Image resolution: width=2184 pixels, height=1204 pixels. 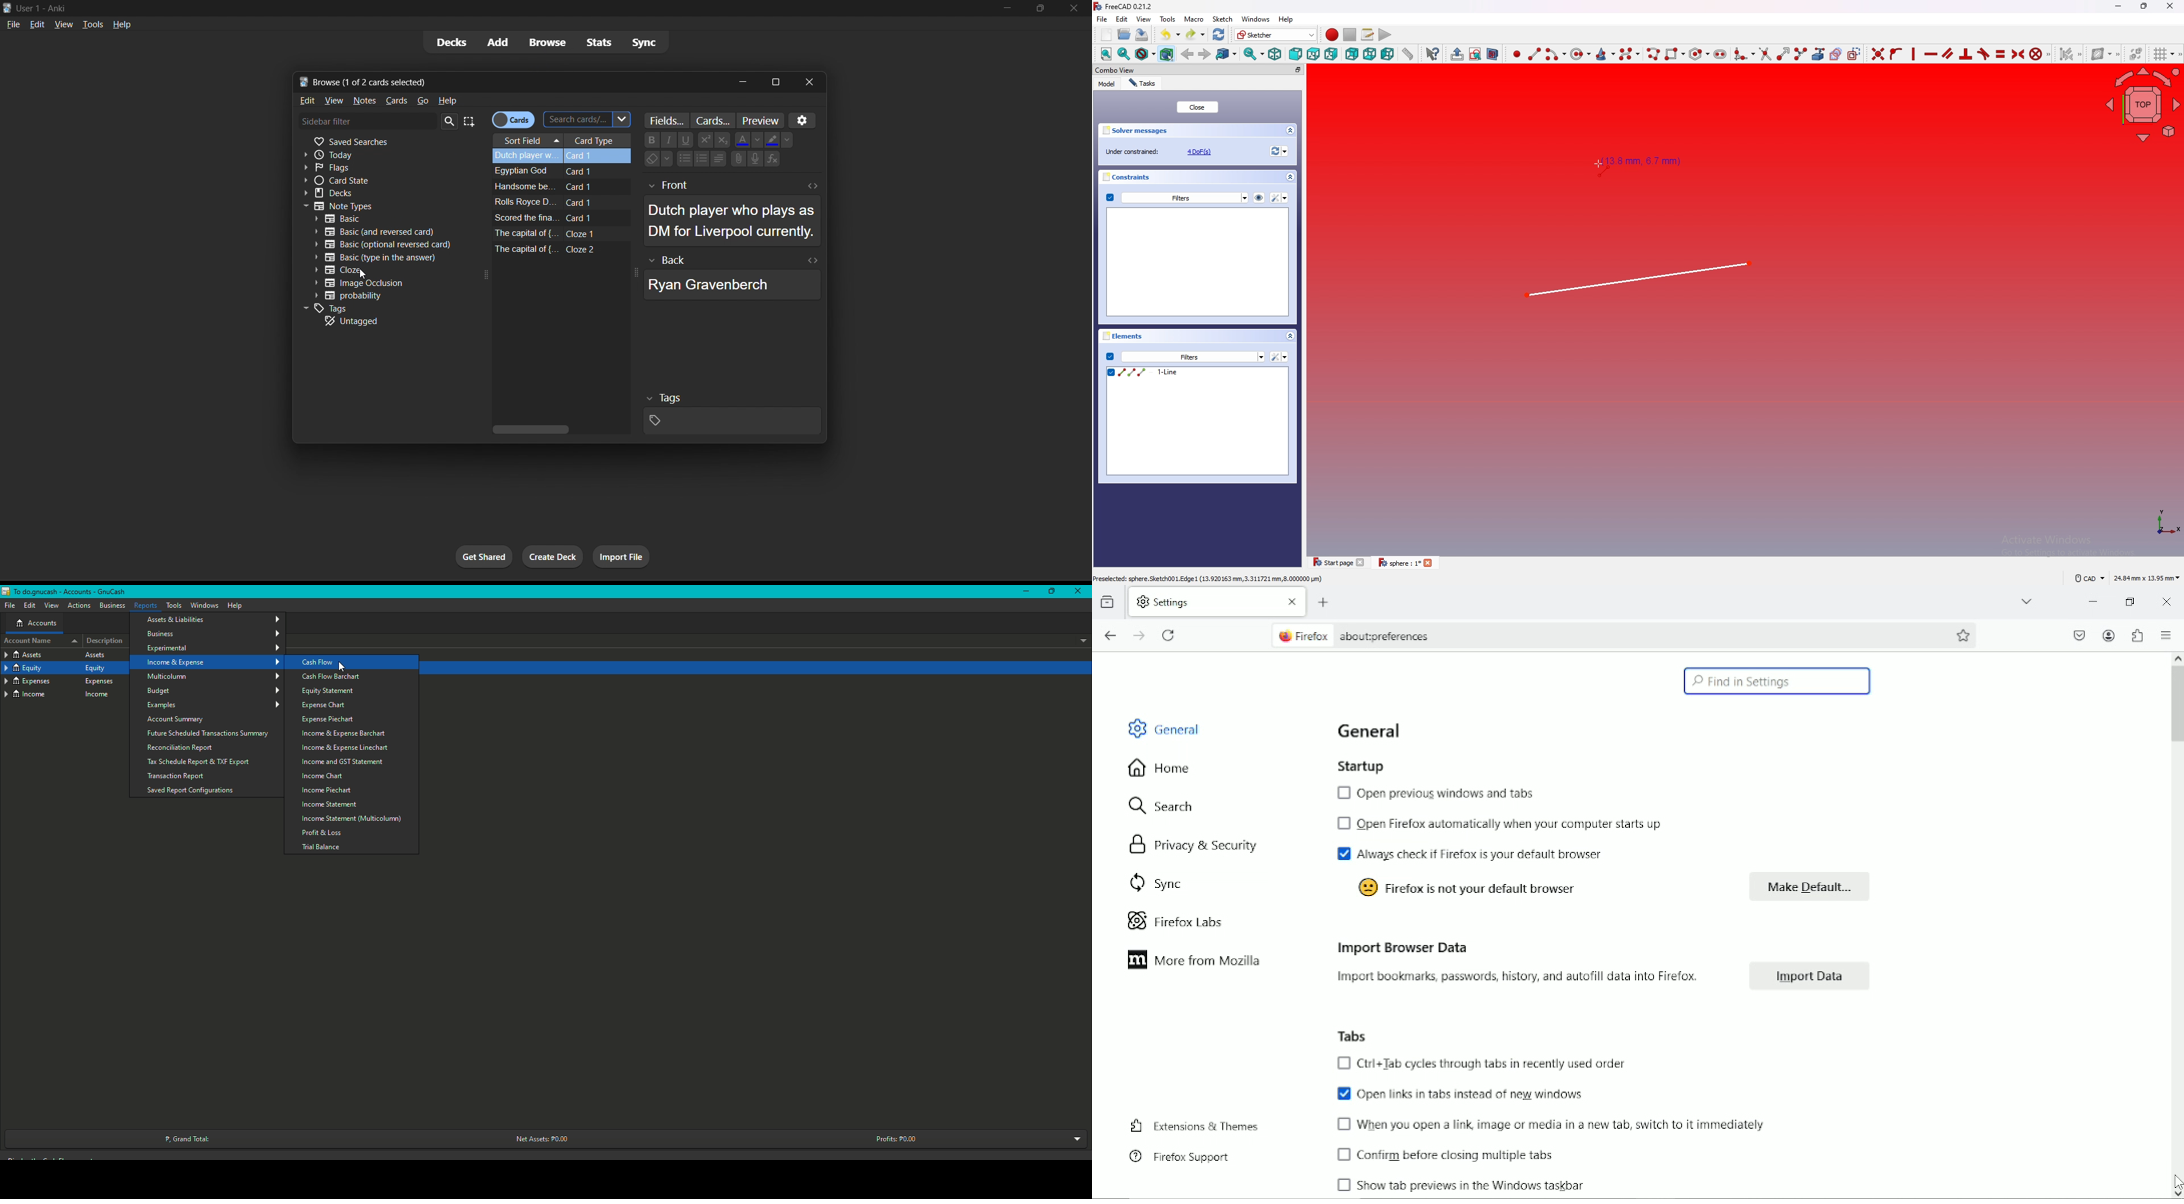 What do you see at coordinates (1162, 151) in the screenshot?
I see `Under constrained` at bounding box center [1162, 151].